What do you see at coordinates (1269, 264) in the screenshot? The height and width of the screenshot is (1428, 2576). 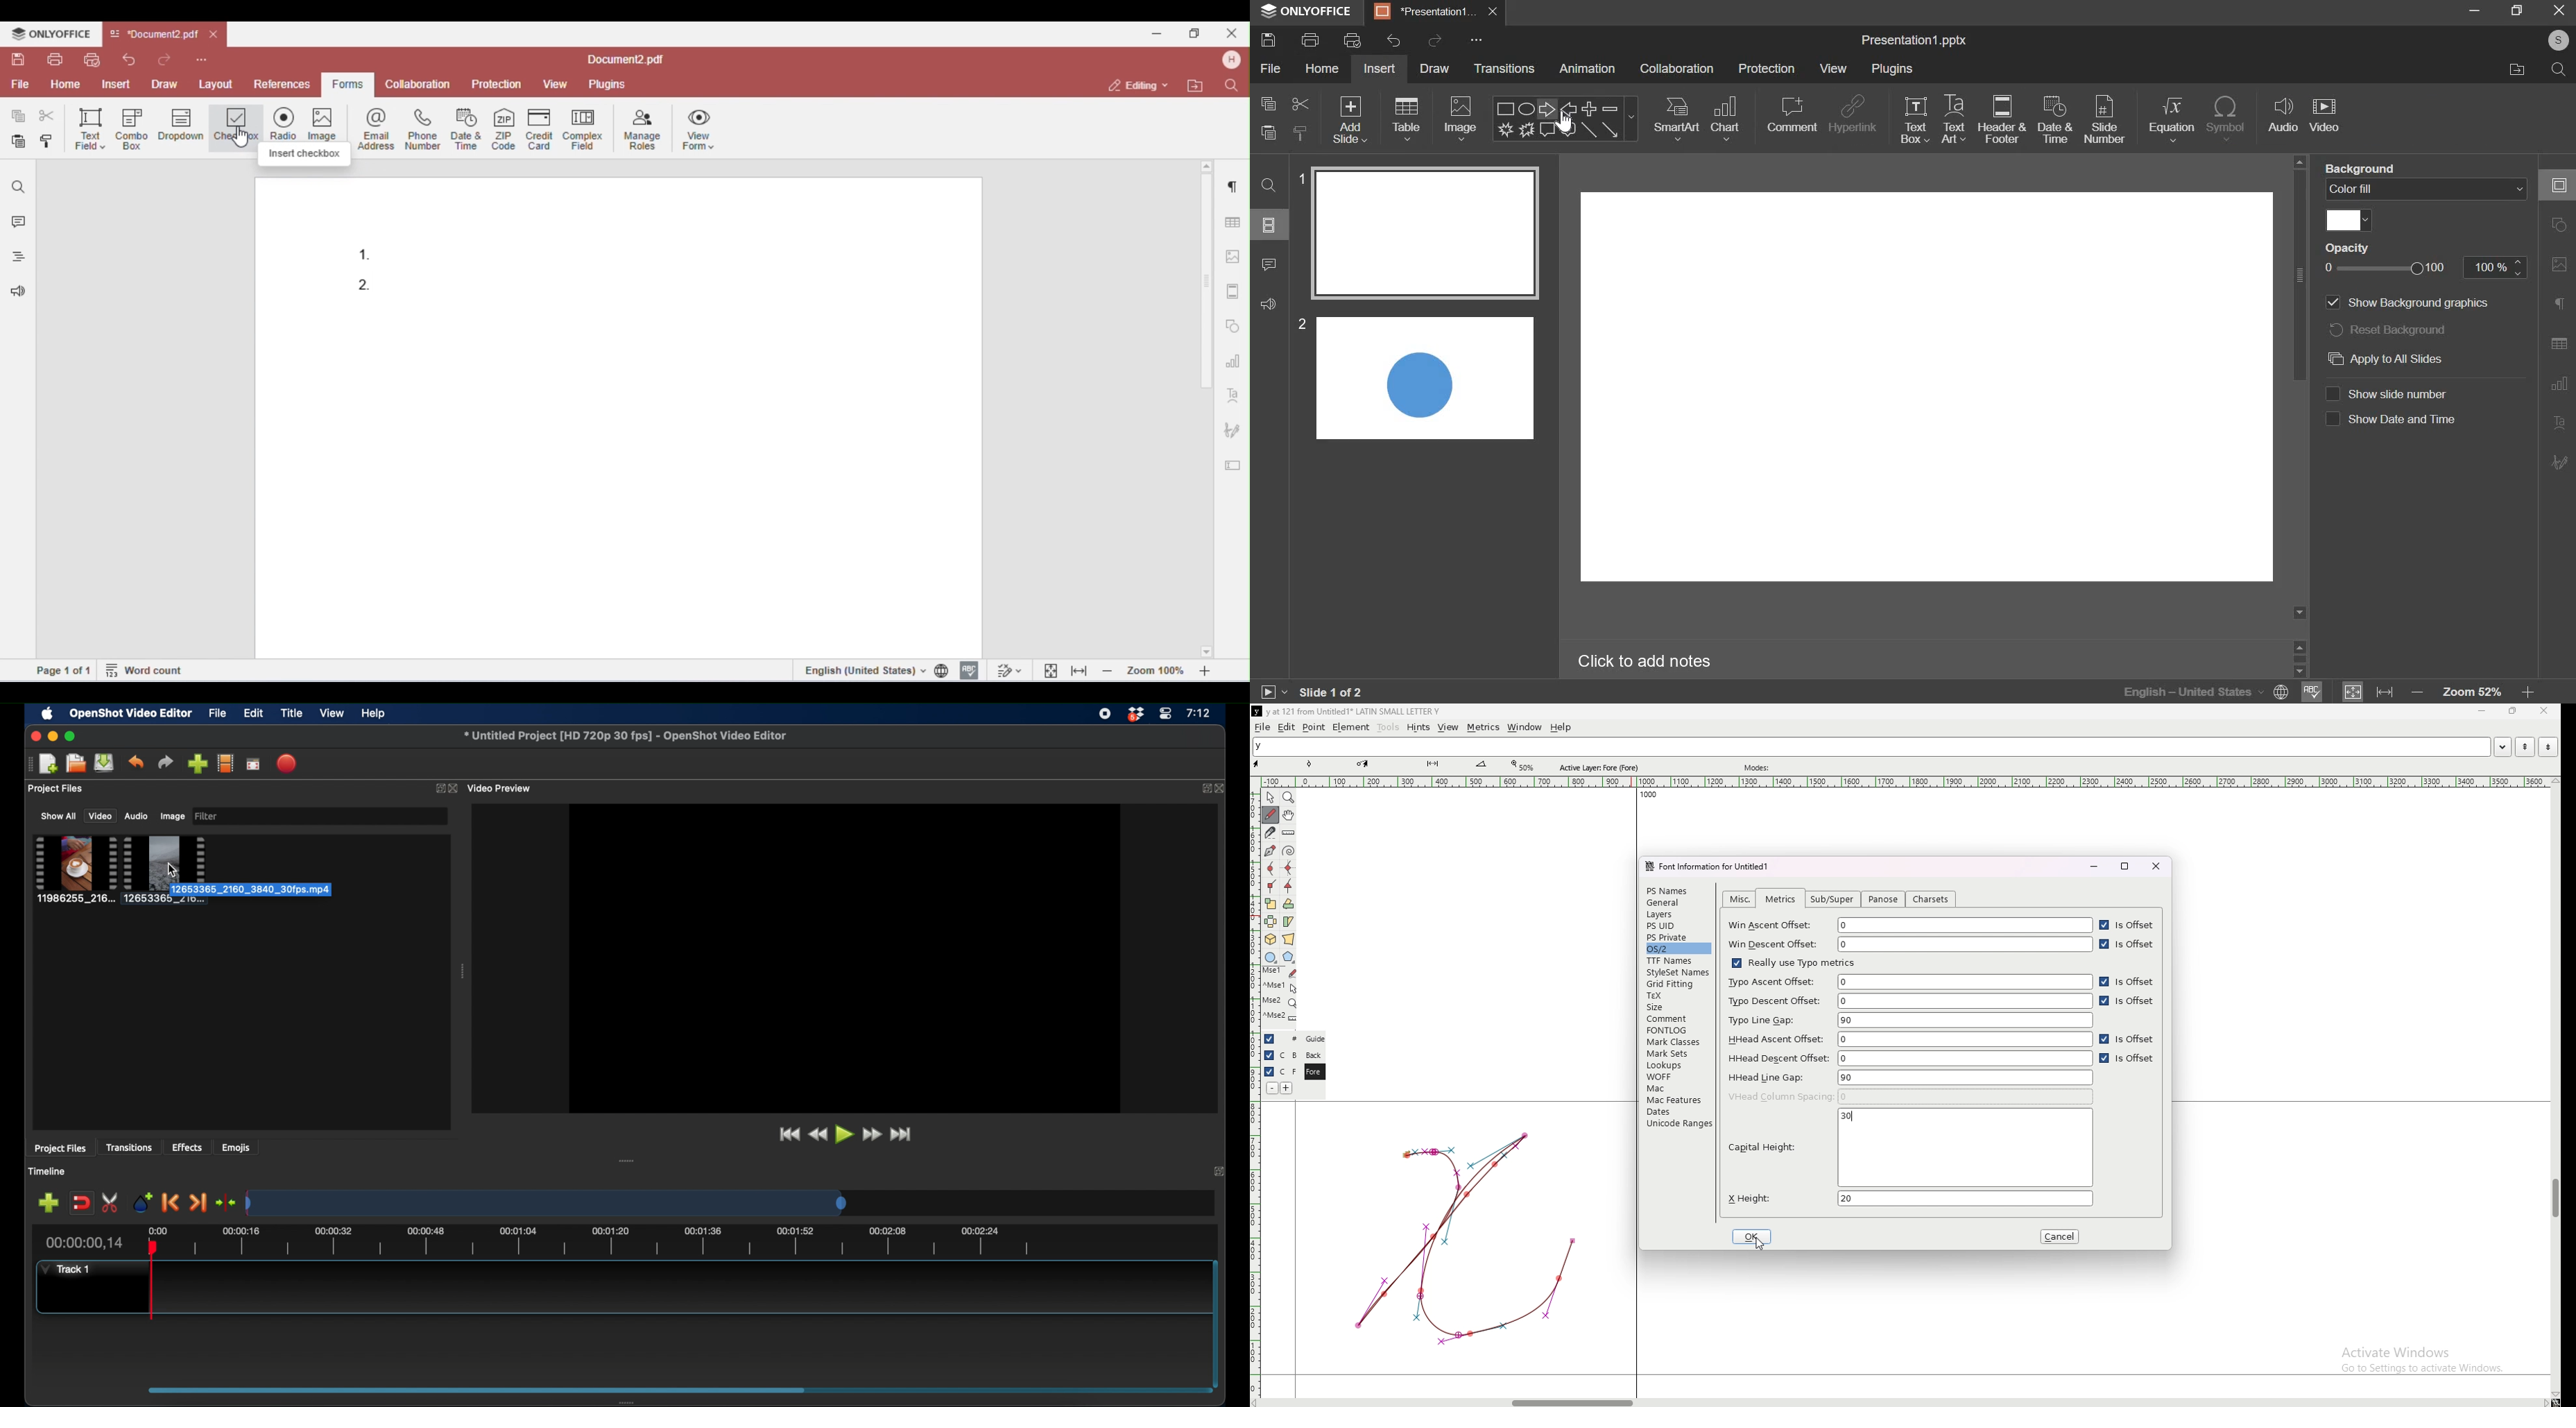 I see `comment` at bounding box center [1269, 264].